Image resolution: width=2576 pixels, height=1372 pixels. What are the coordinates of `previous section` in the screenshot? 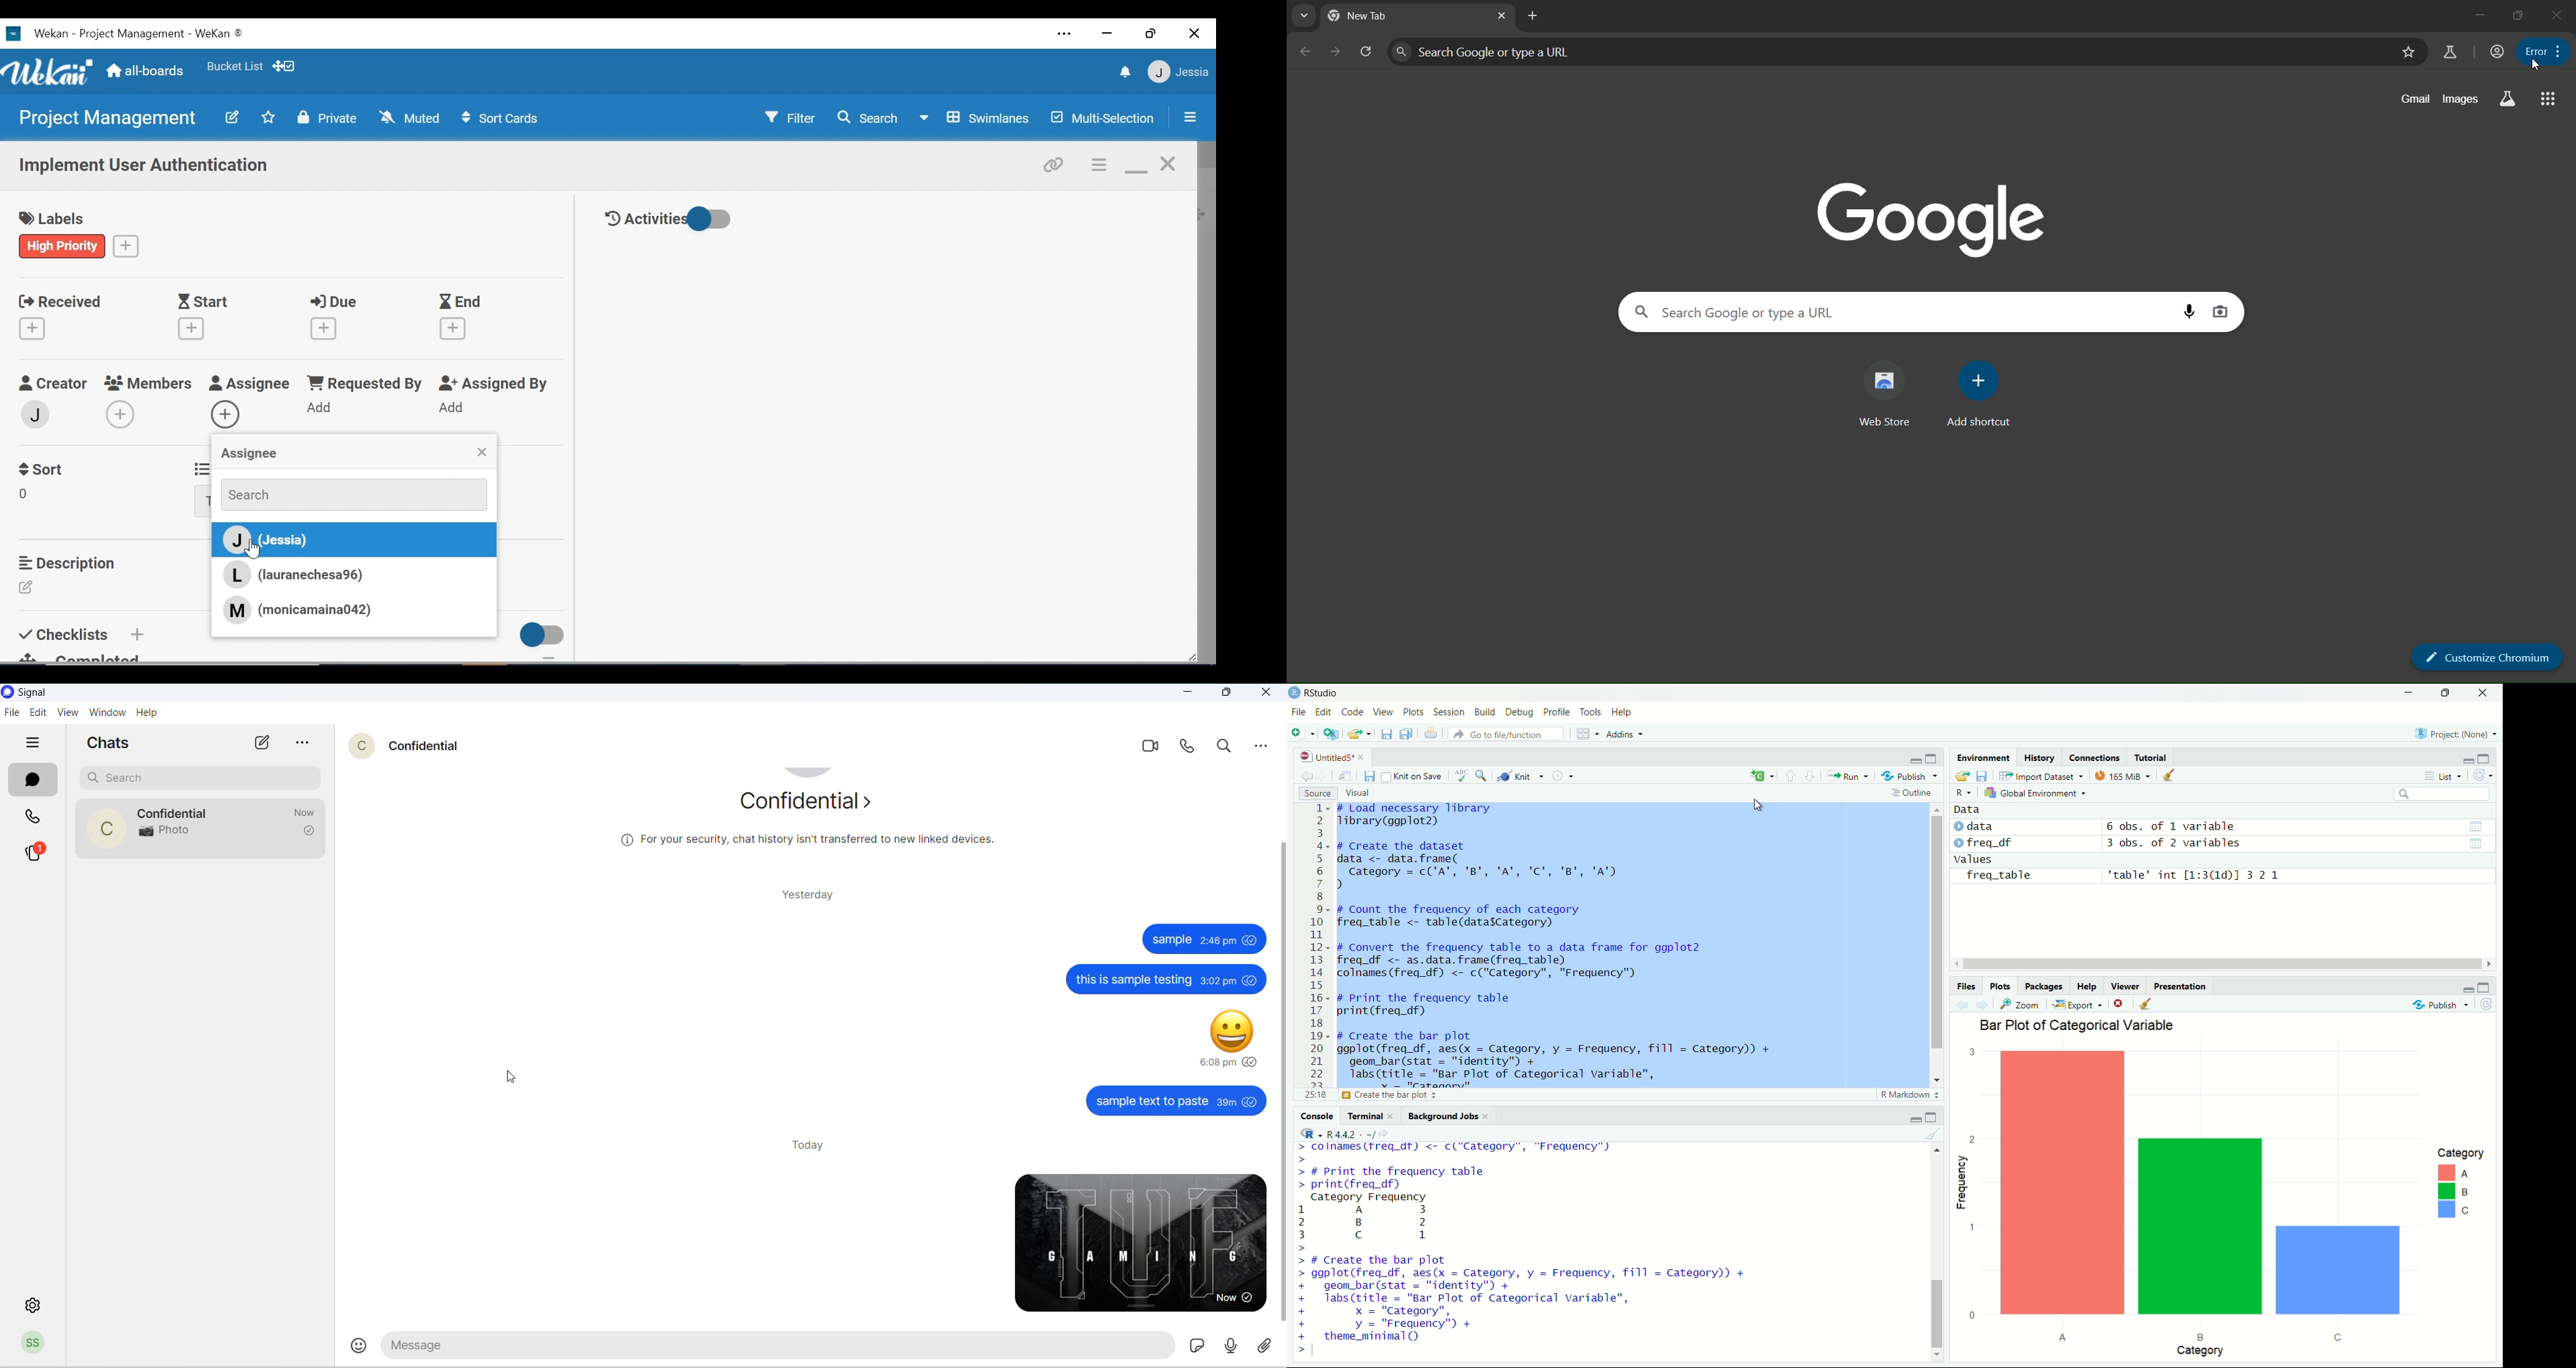 It's located at (1790, 779).